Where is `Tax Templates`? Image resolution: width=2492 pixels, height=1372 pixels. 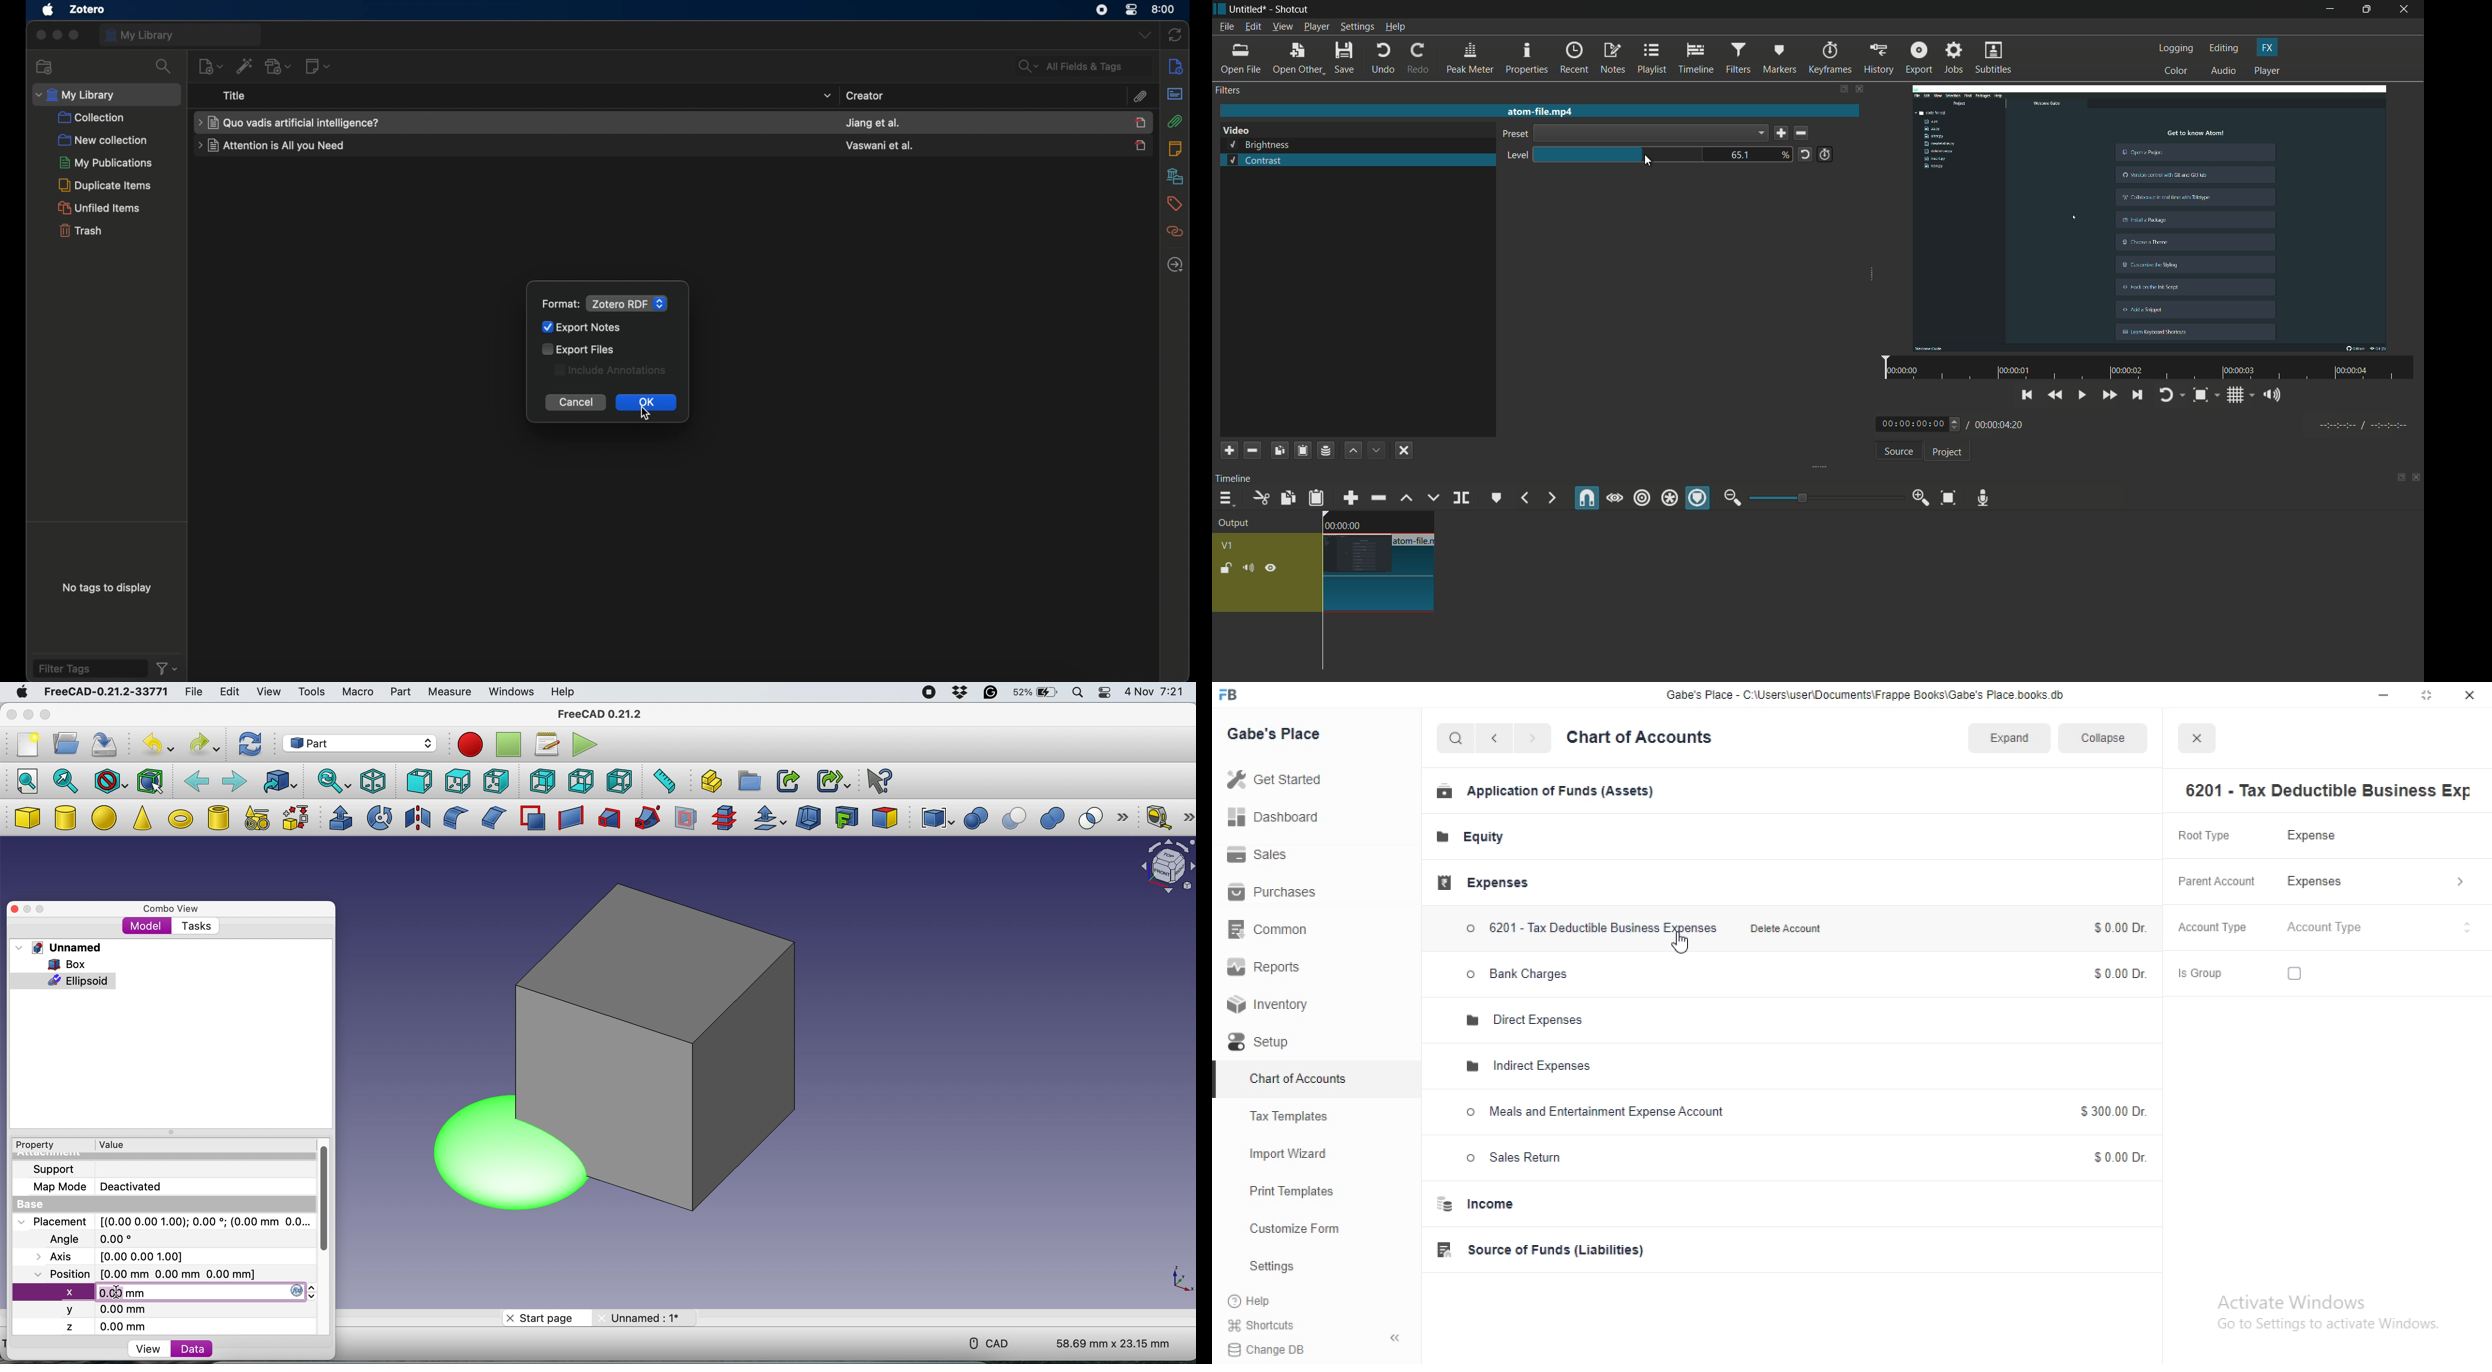 Tax Templates is located at coordinates (1297, 1113).